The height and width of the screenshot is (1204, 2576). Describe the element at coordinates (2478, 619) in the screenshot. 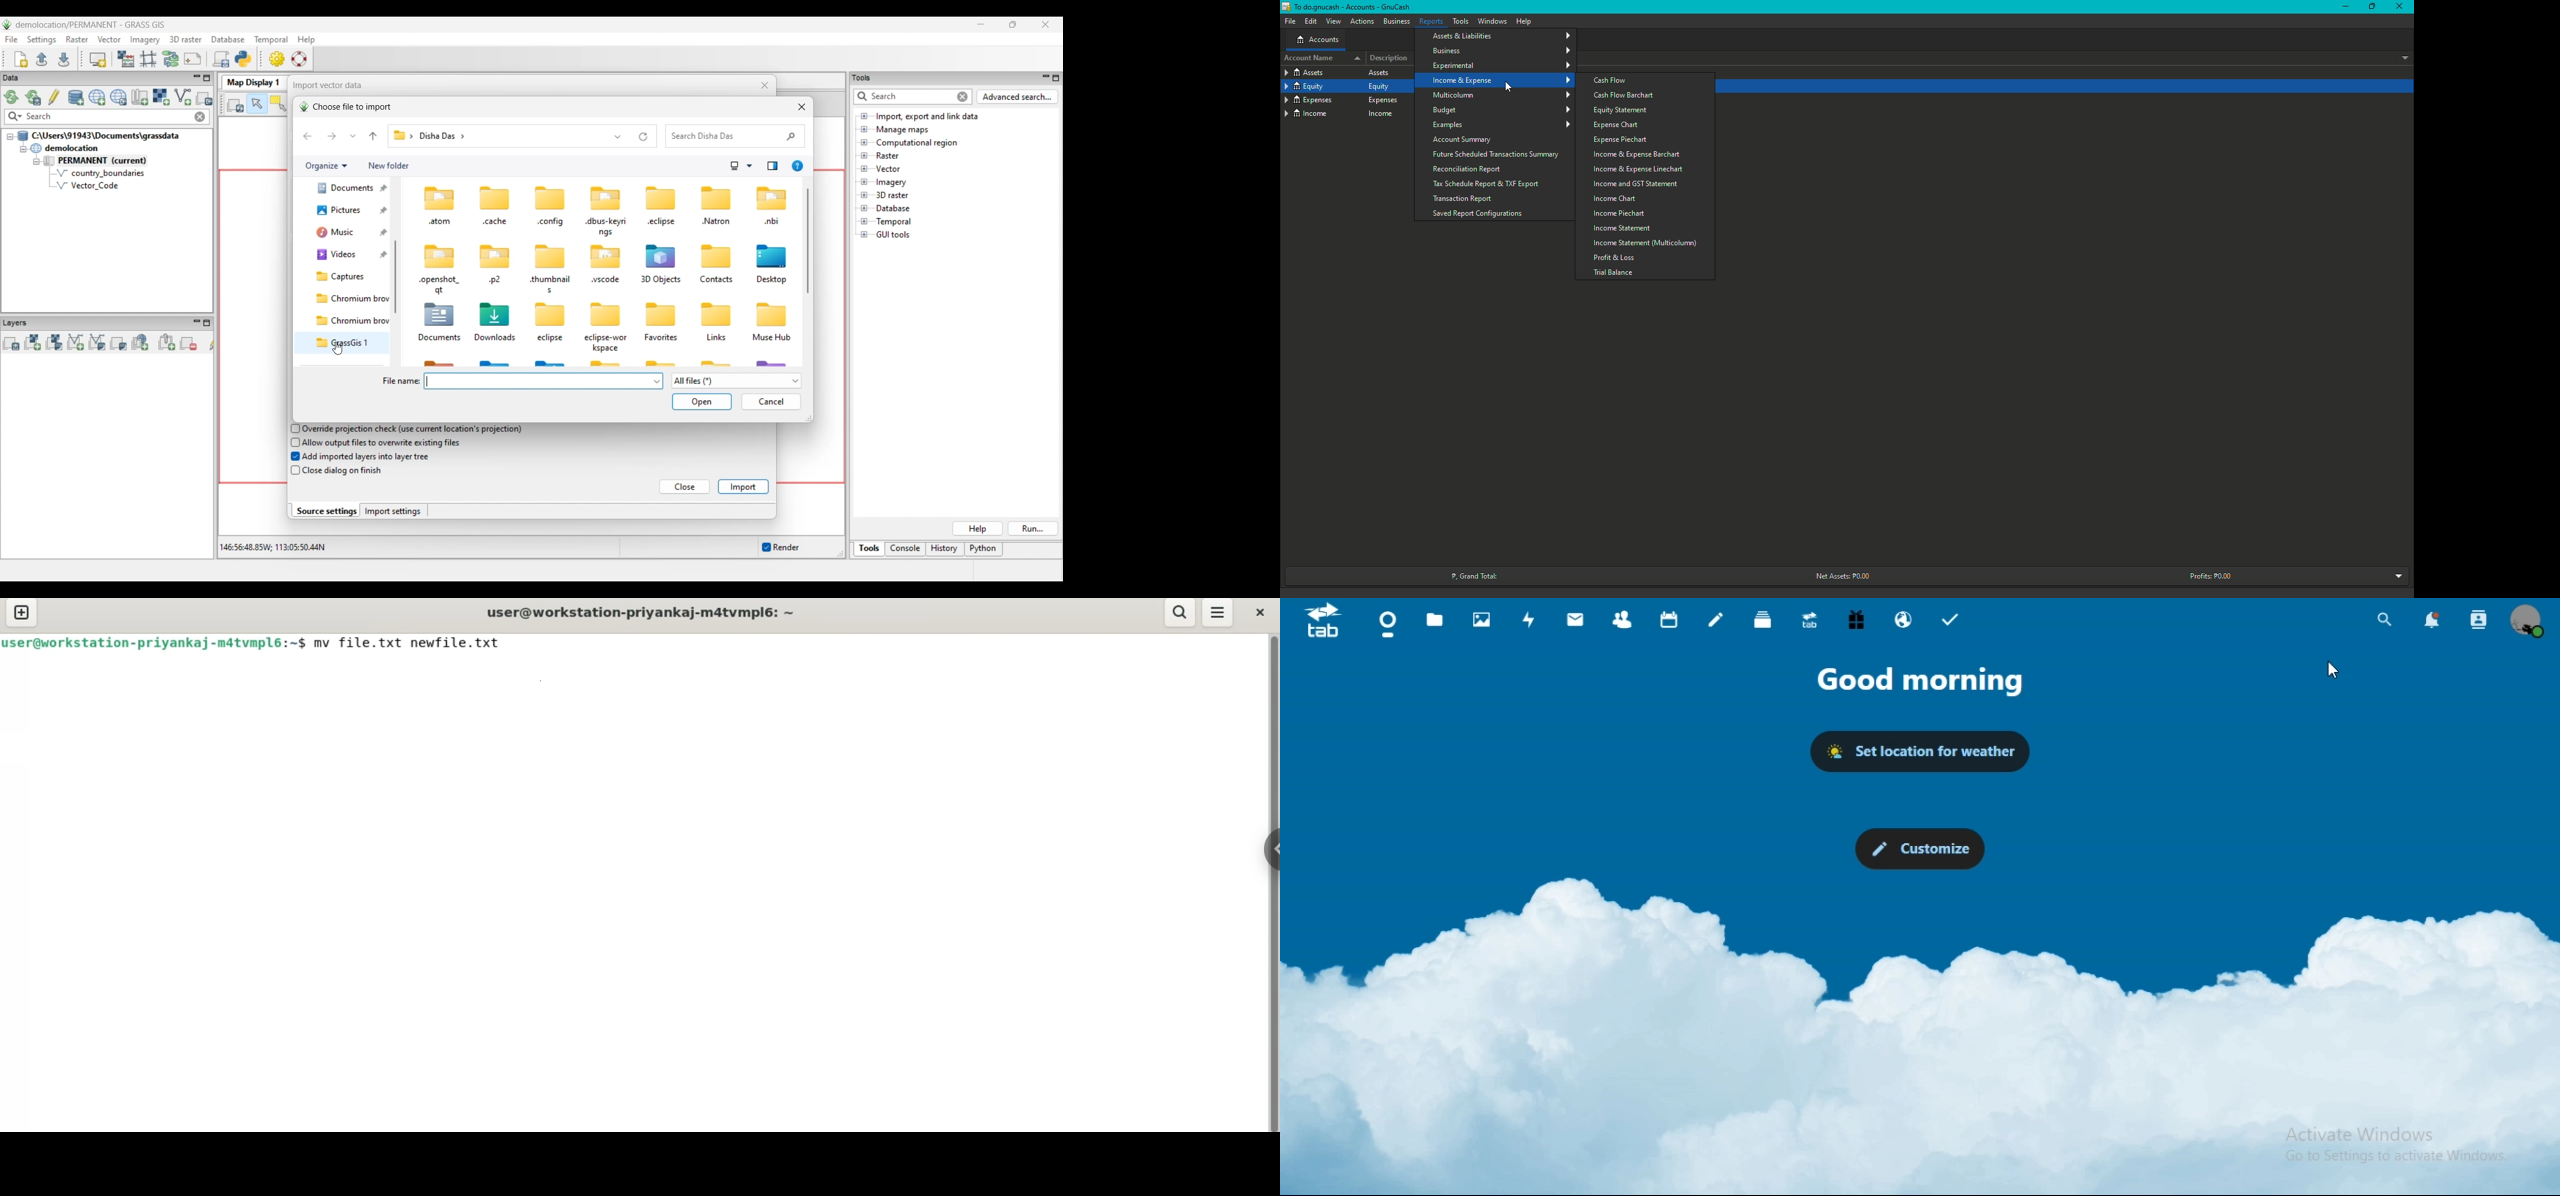

I see `search contacts` at that location.